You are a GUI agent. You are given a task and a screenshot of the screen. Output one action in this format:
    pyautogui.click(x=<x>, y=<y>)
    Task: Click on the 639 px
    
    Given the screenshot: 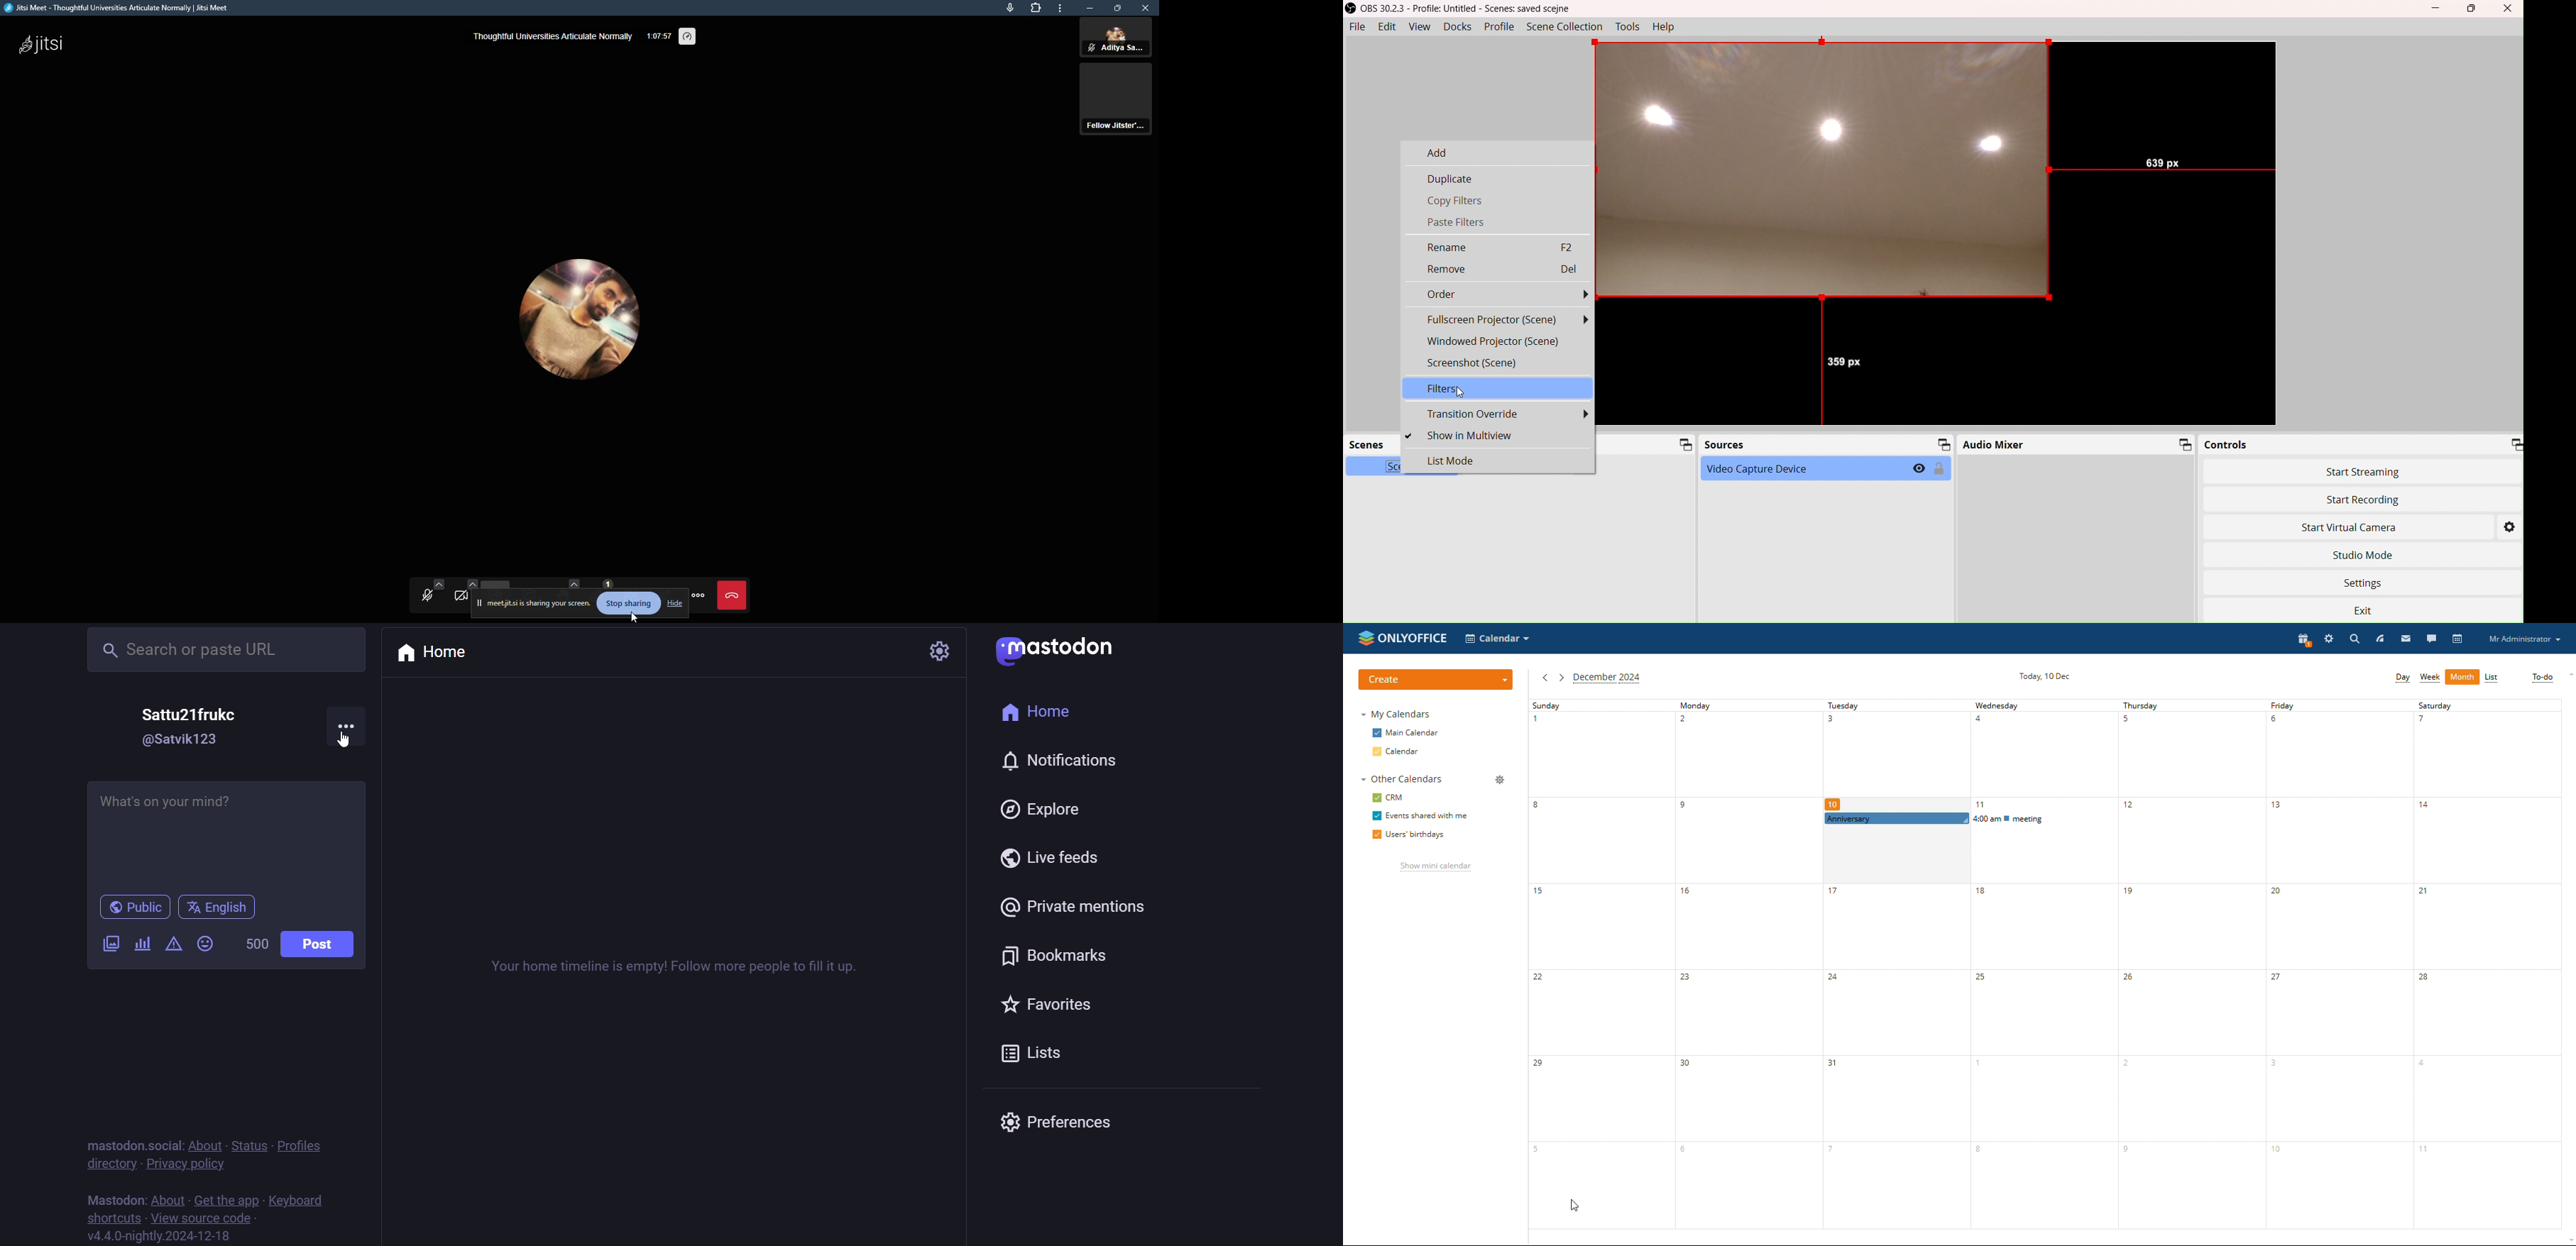 What is the action you would take?
    pyautogui.click(x=2162, y=165)
    